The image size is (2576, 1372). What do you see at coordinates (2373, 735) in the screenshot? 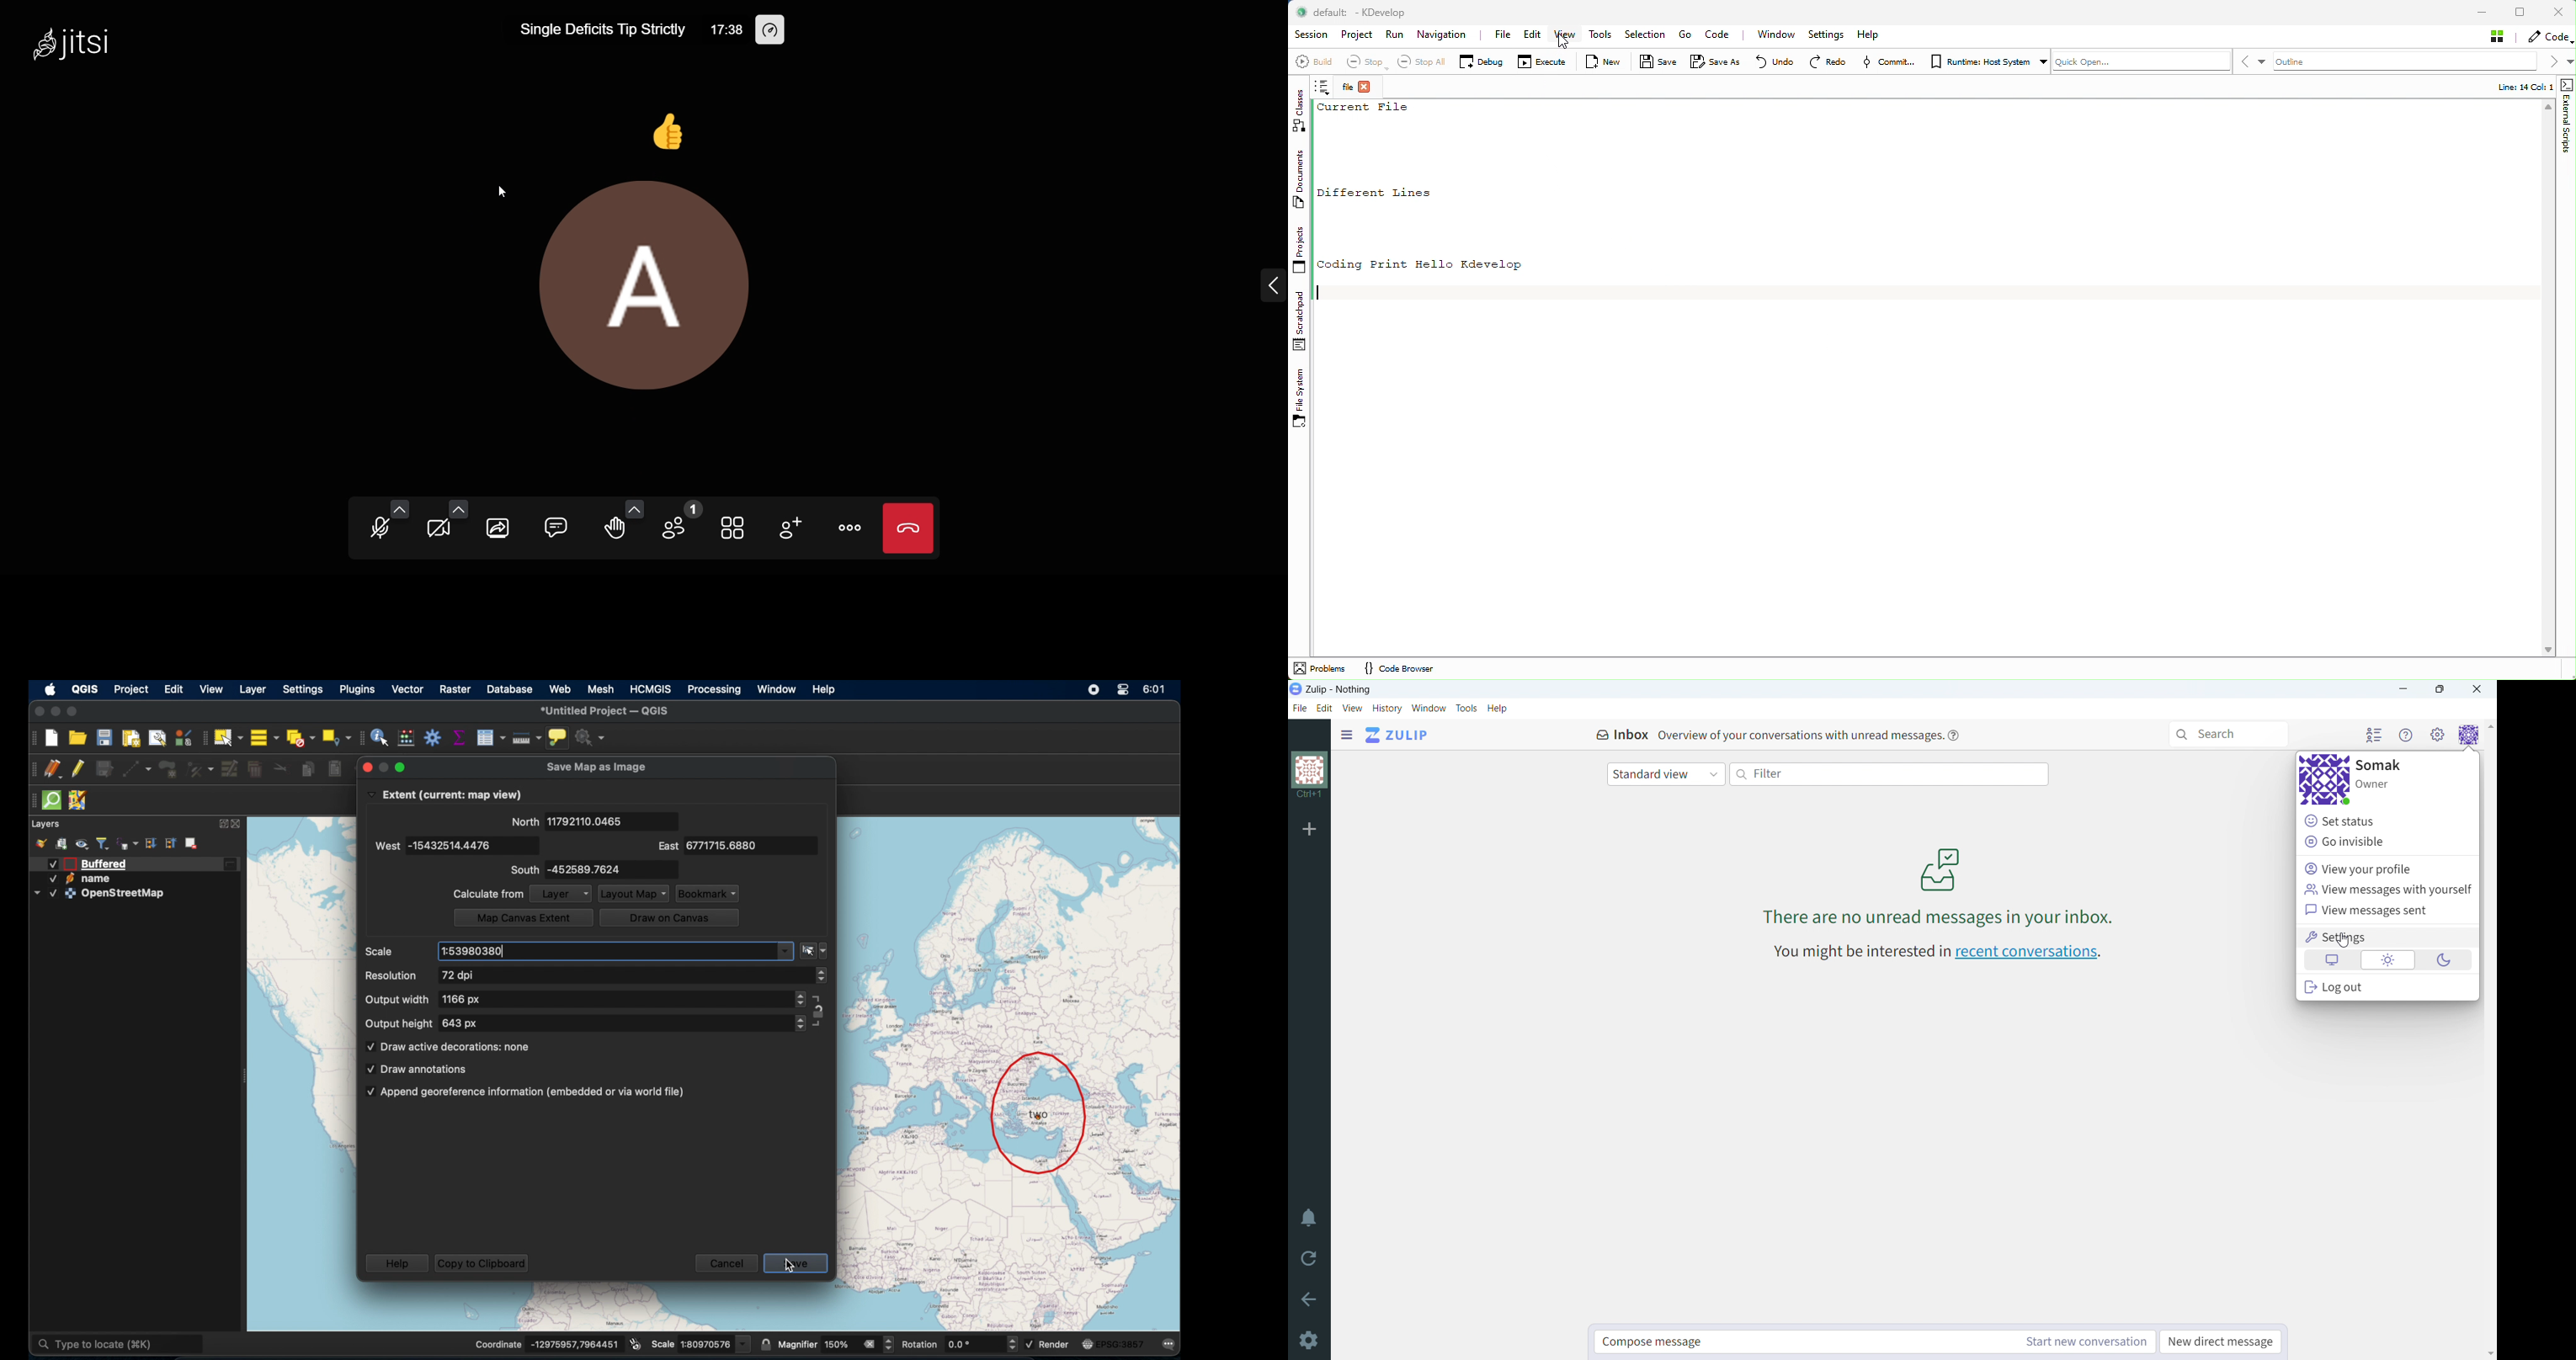
I see `hide all users` at bounding box center [2373, 735].